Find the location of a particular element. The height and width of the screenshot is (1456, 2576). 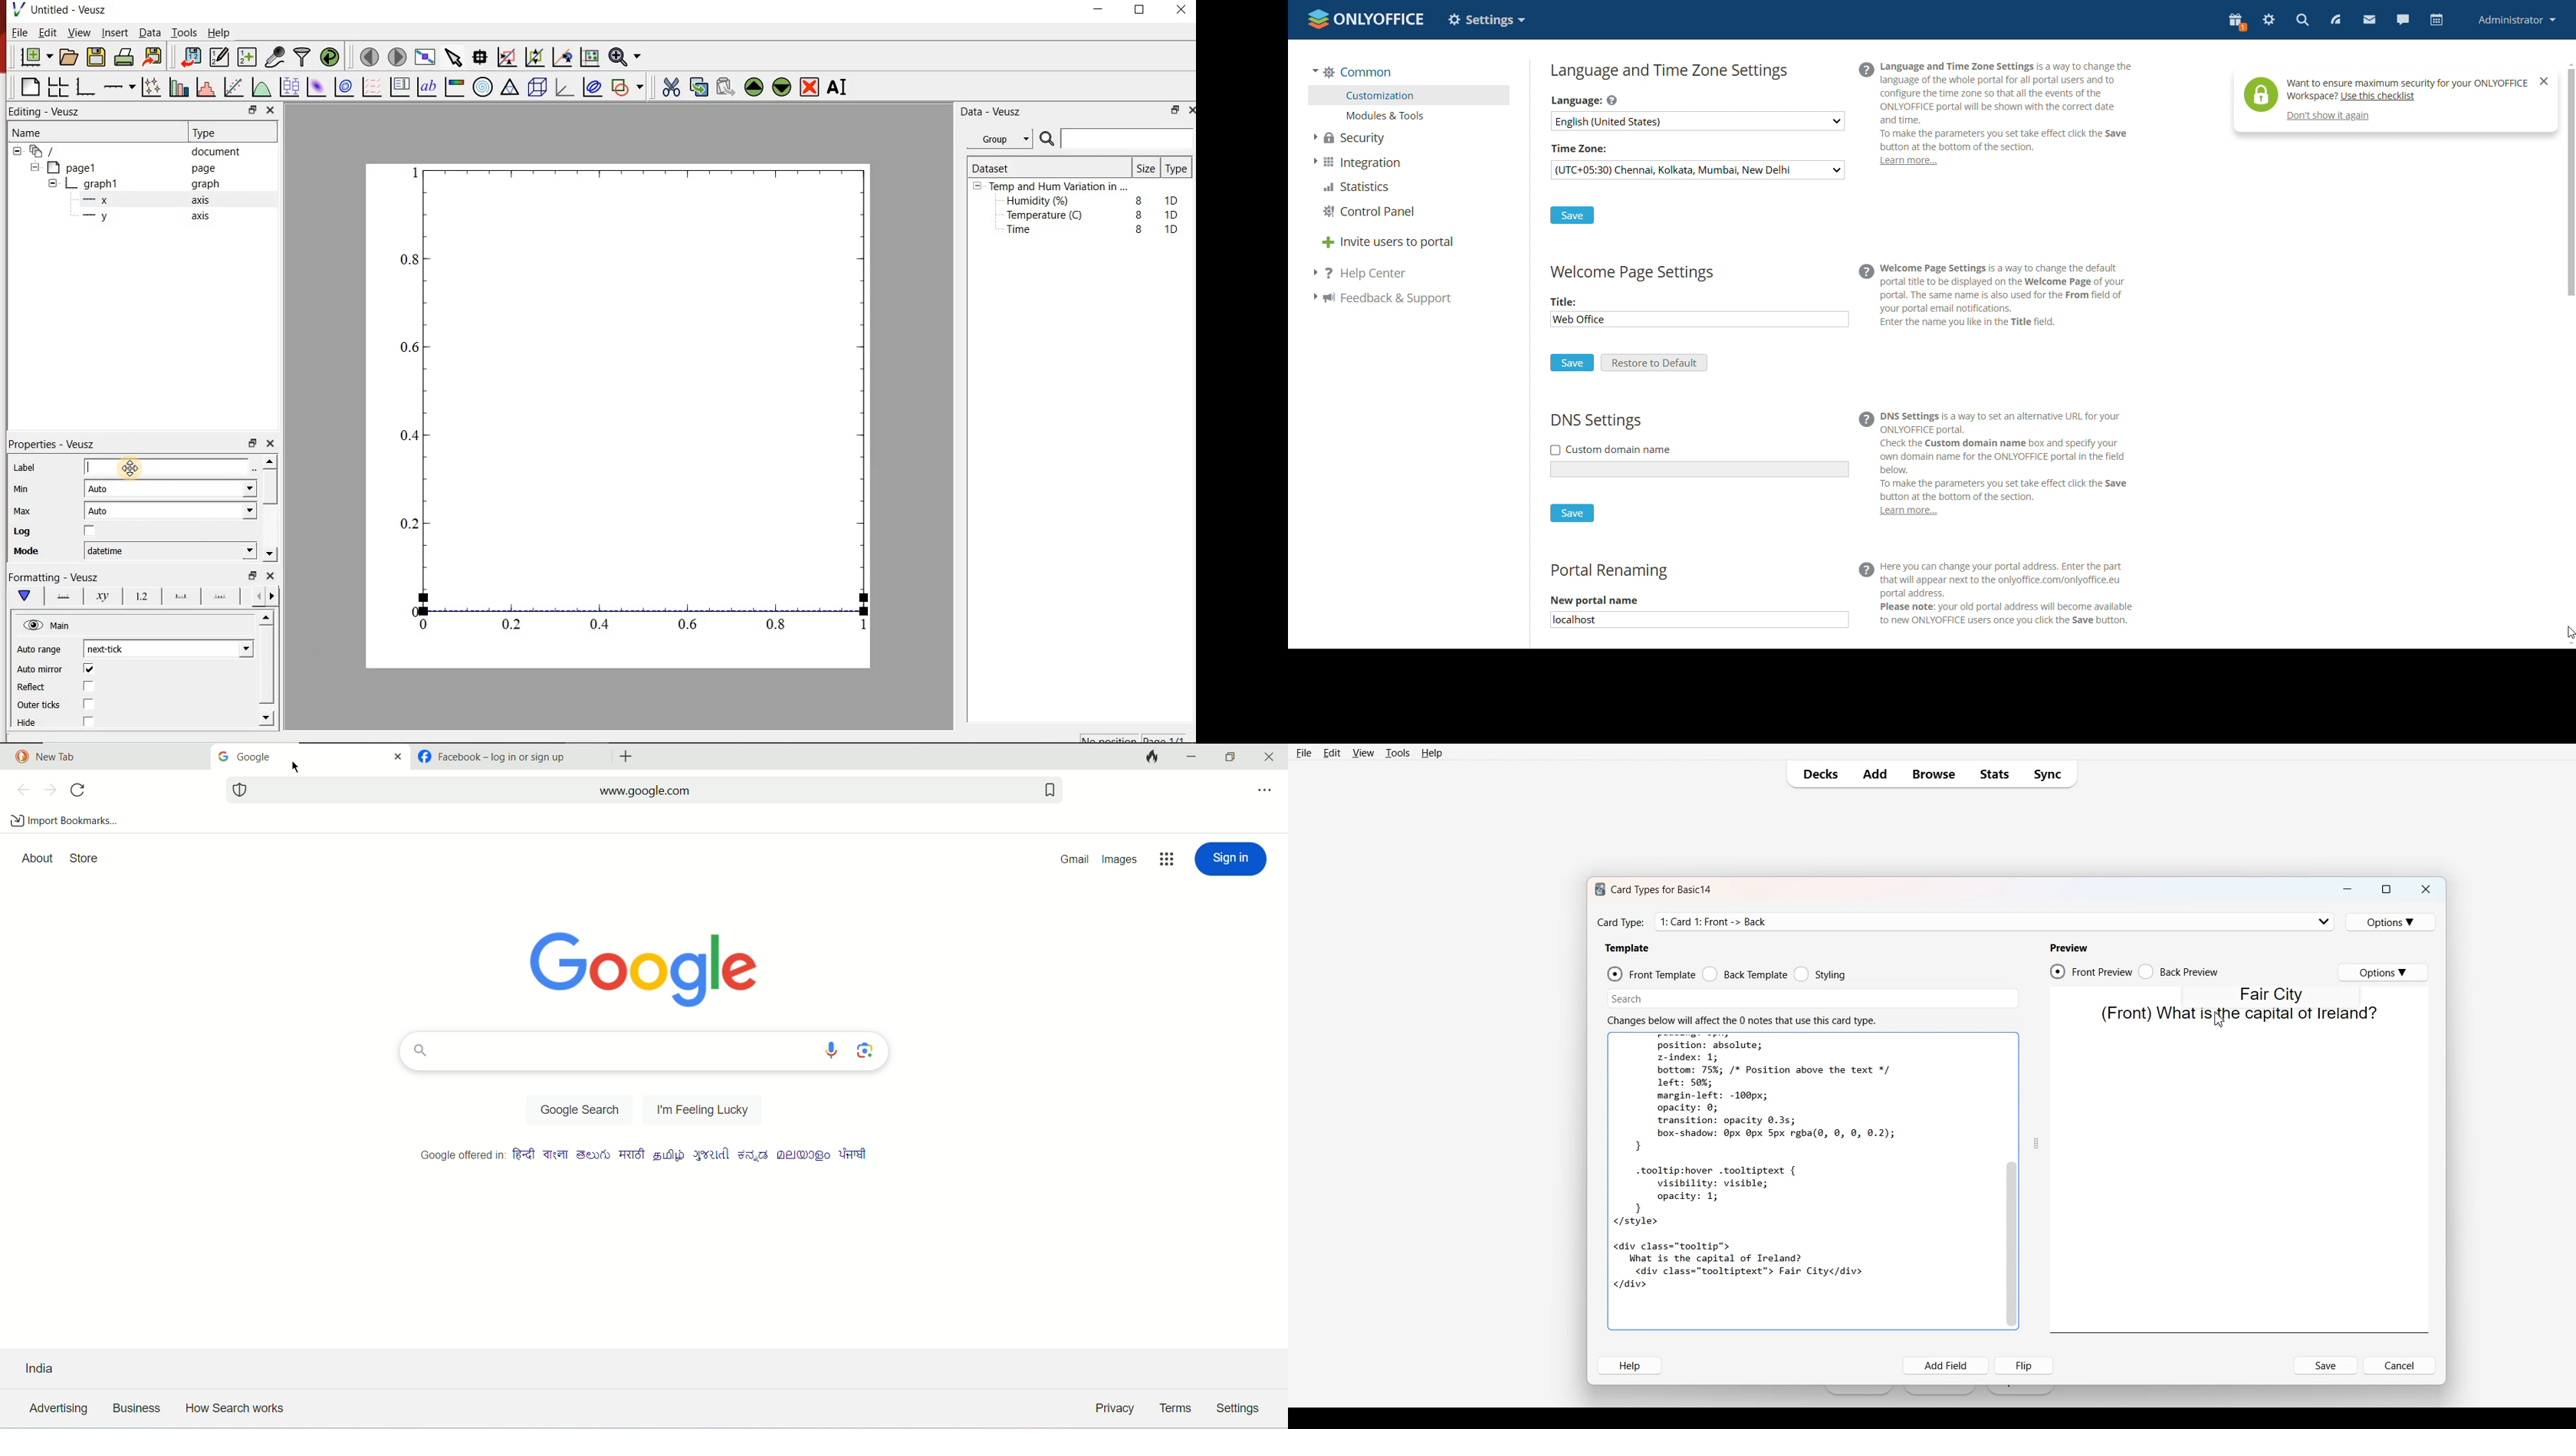

settings is located at coordinates (2268, 20).